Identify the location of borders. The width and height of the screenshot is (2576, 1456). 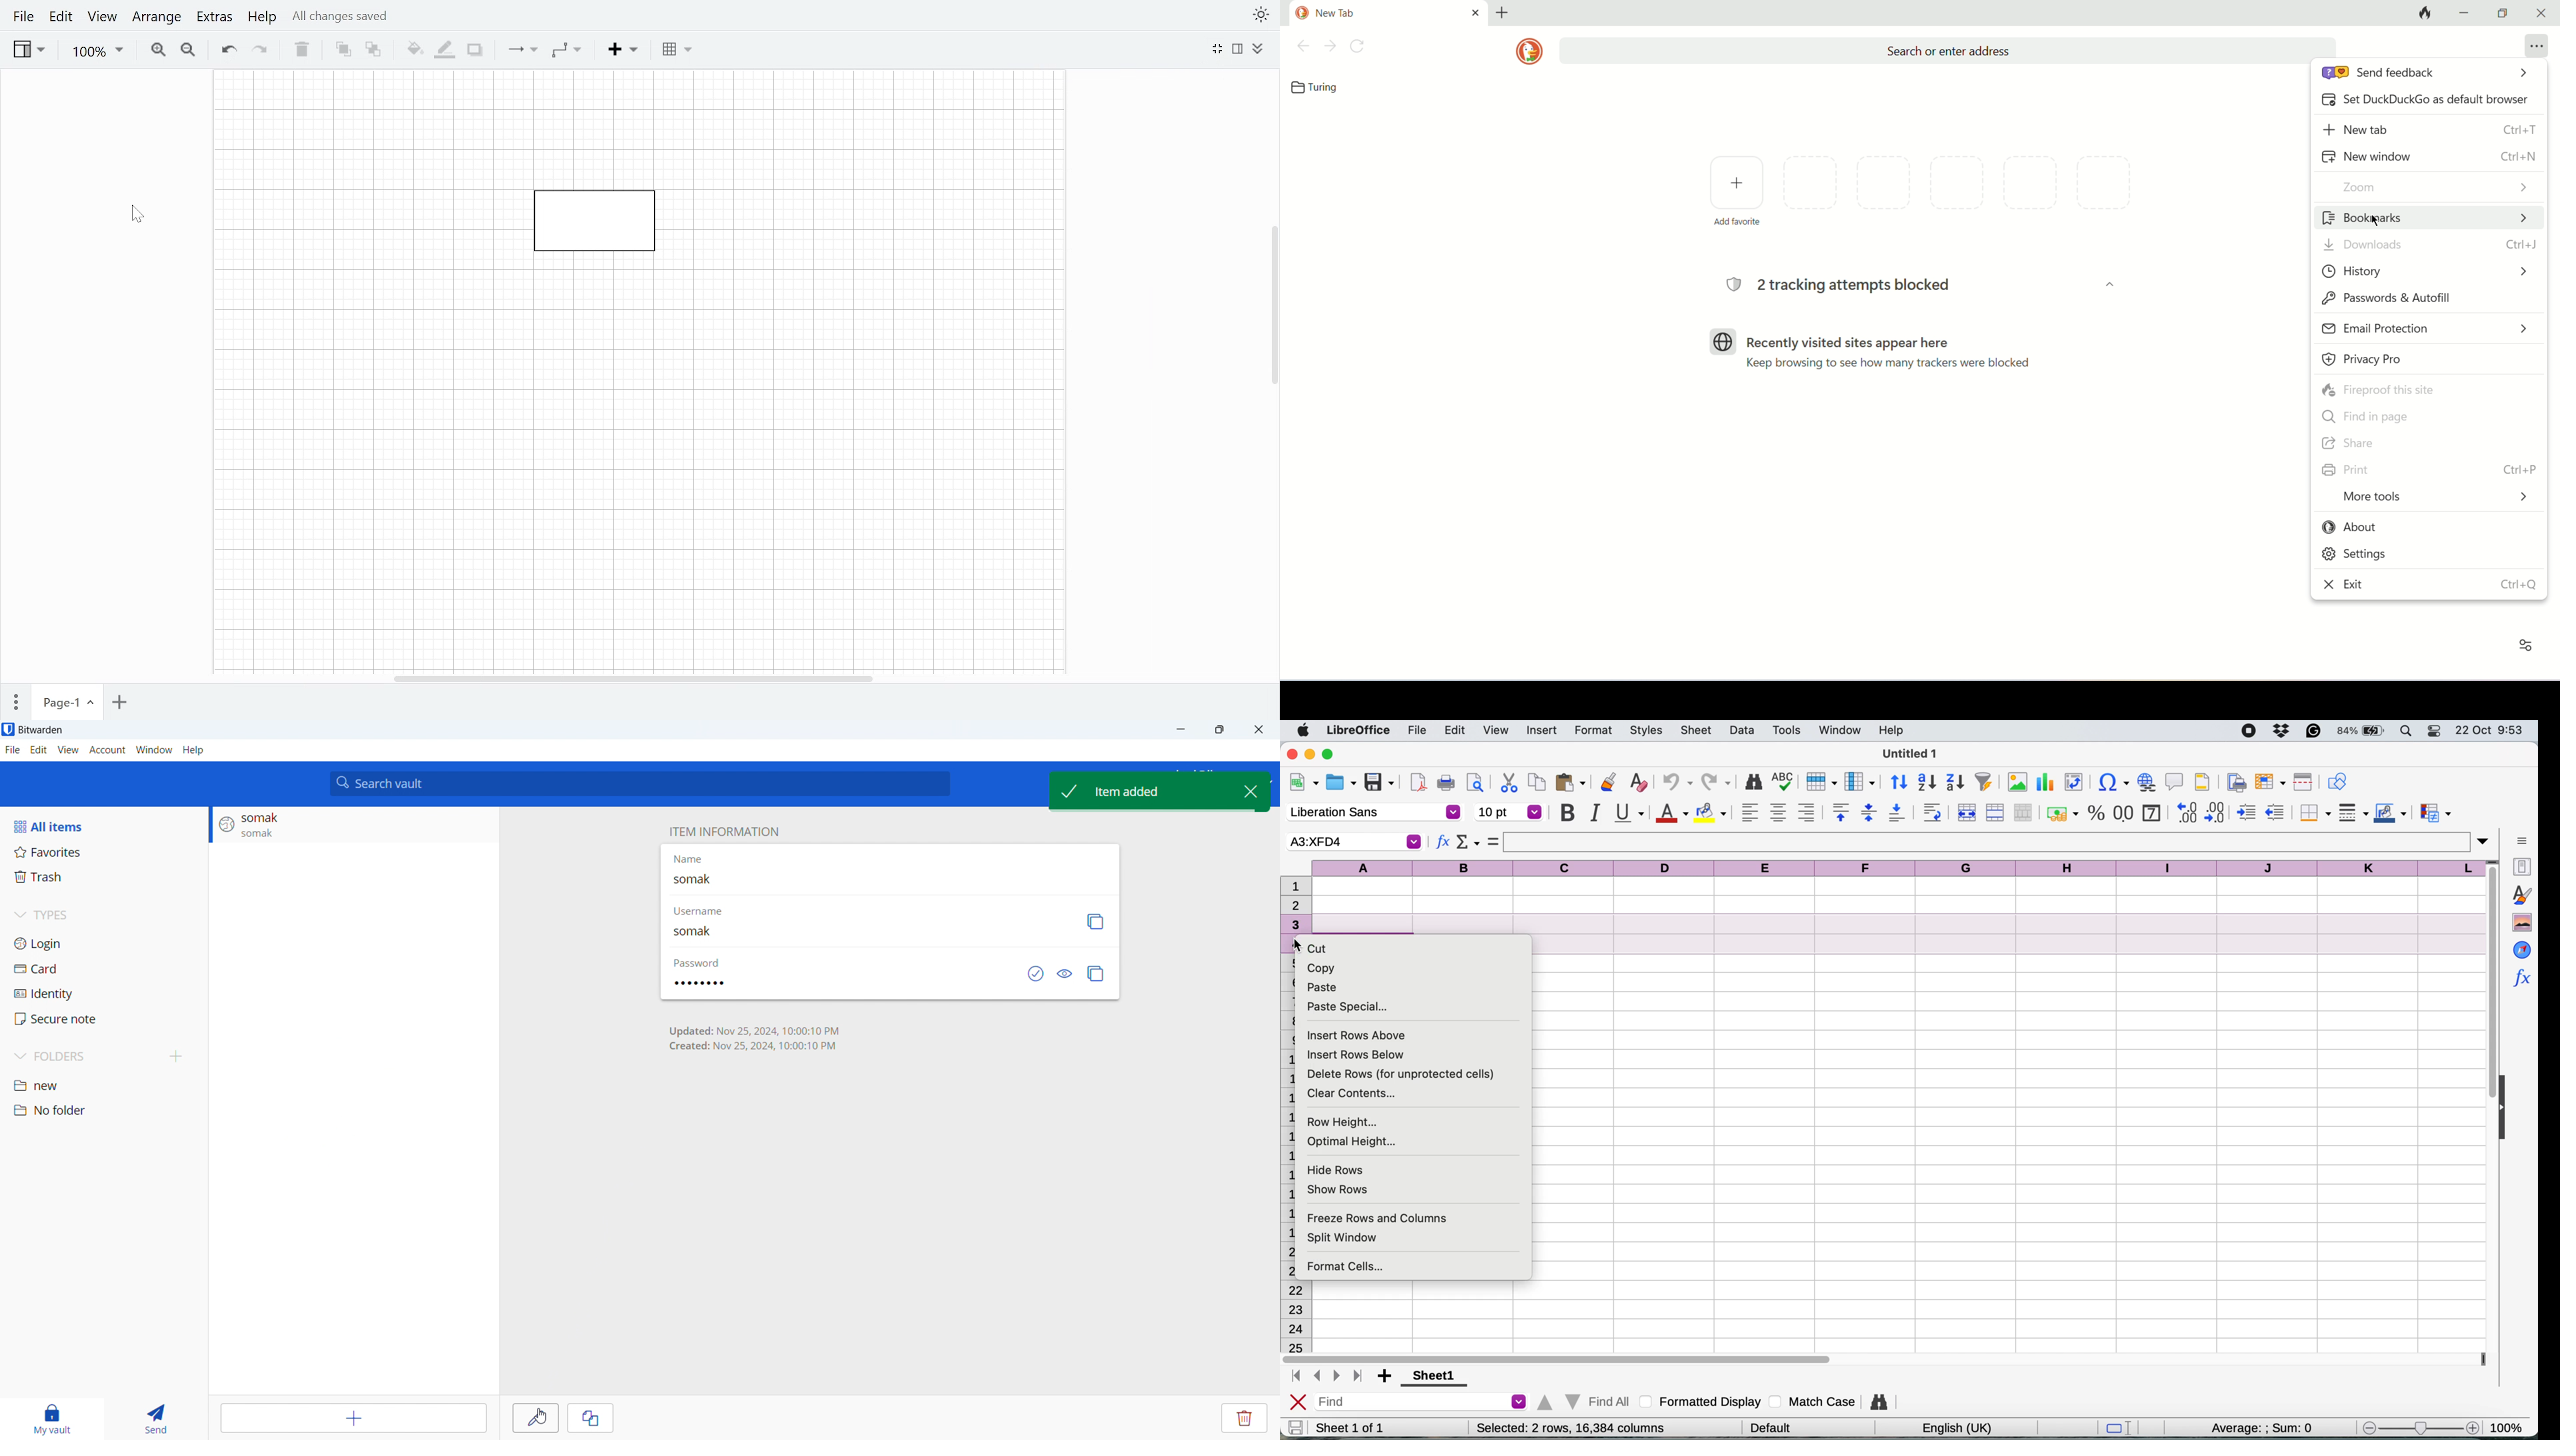
(2314, 813).